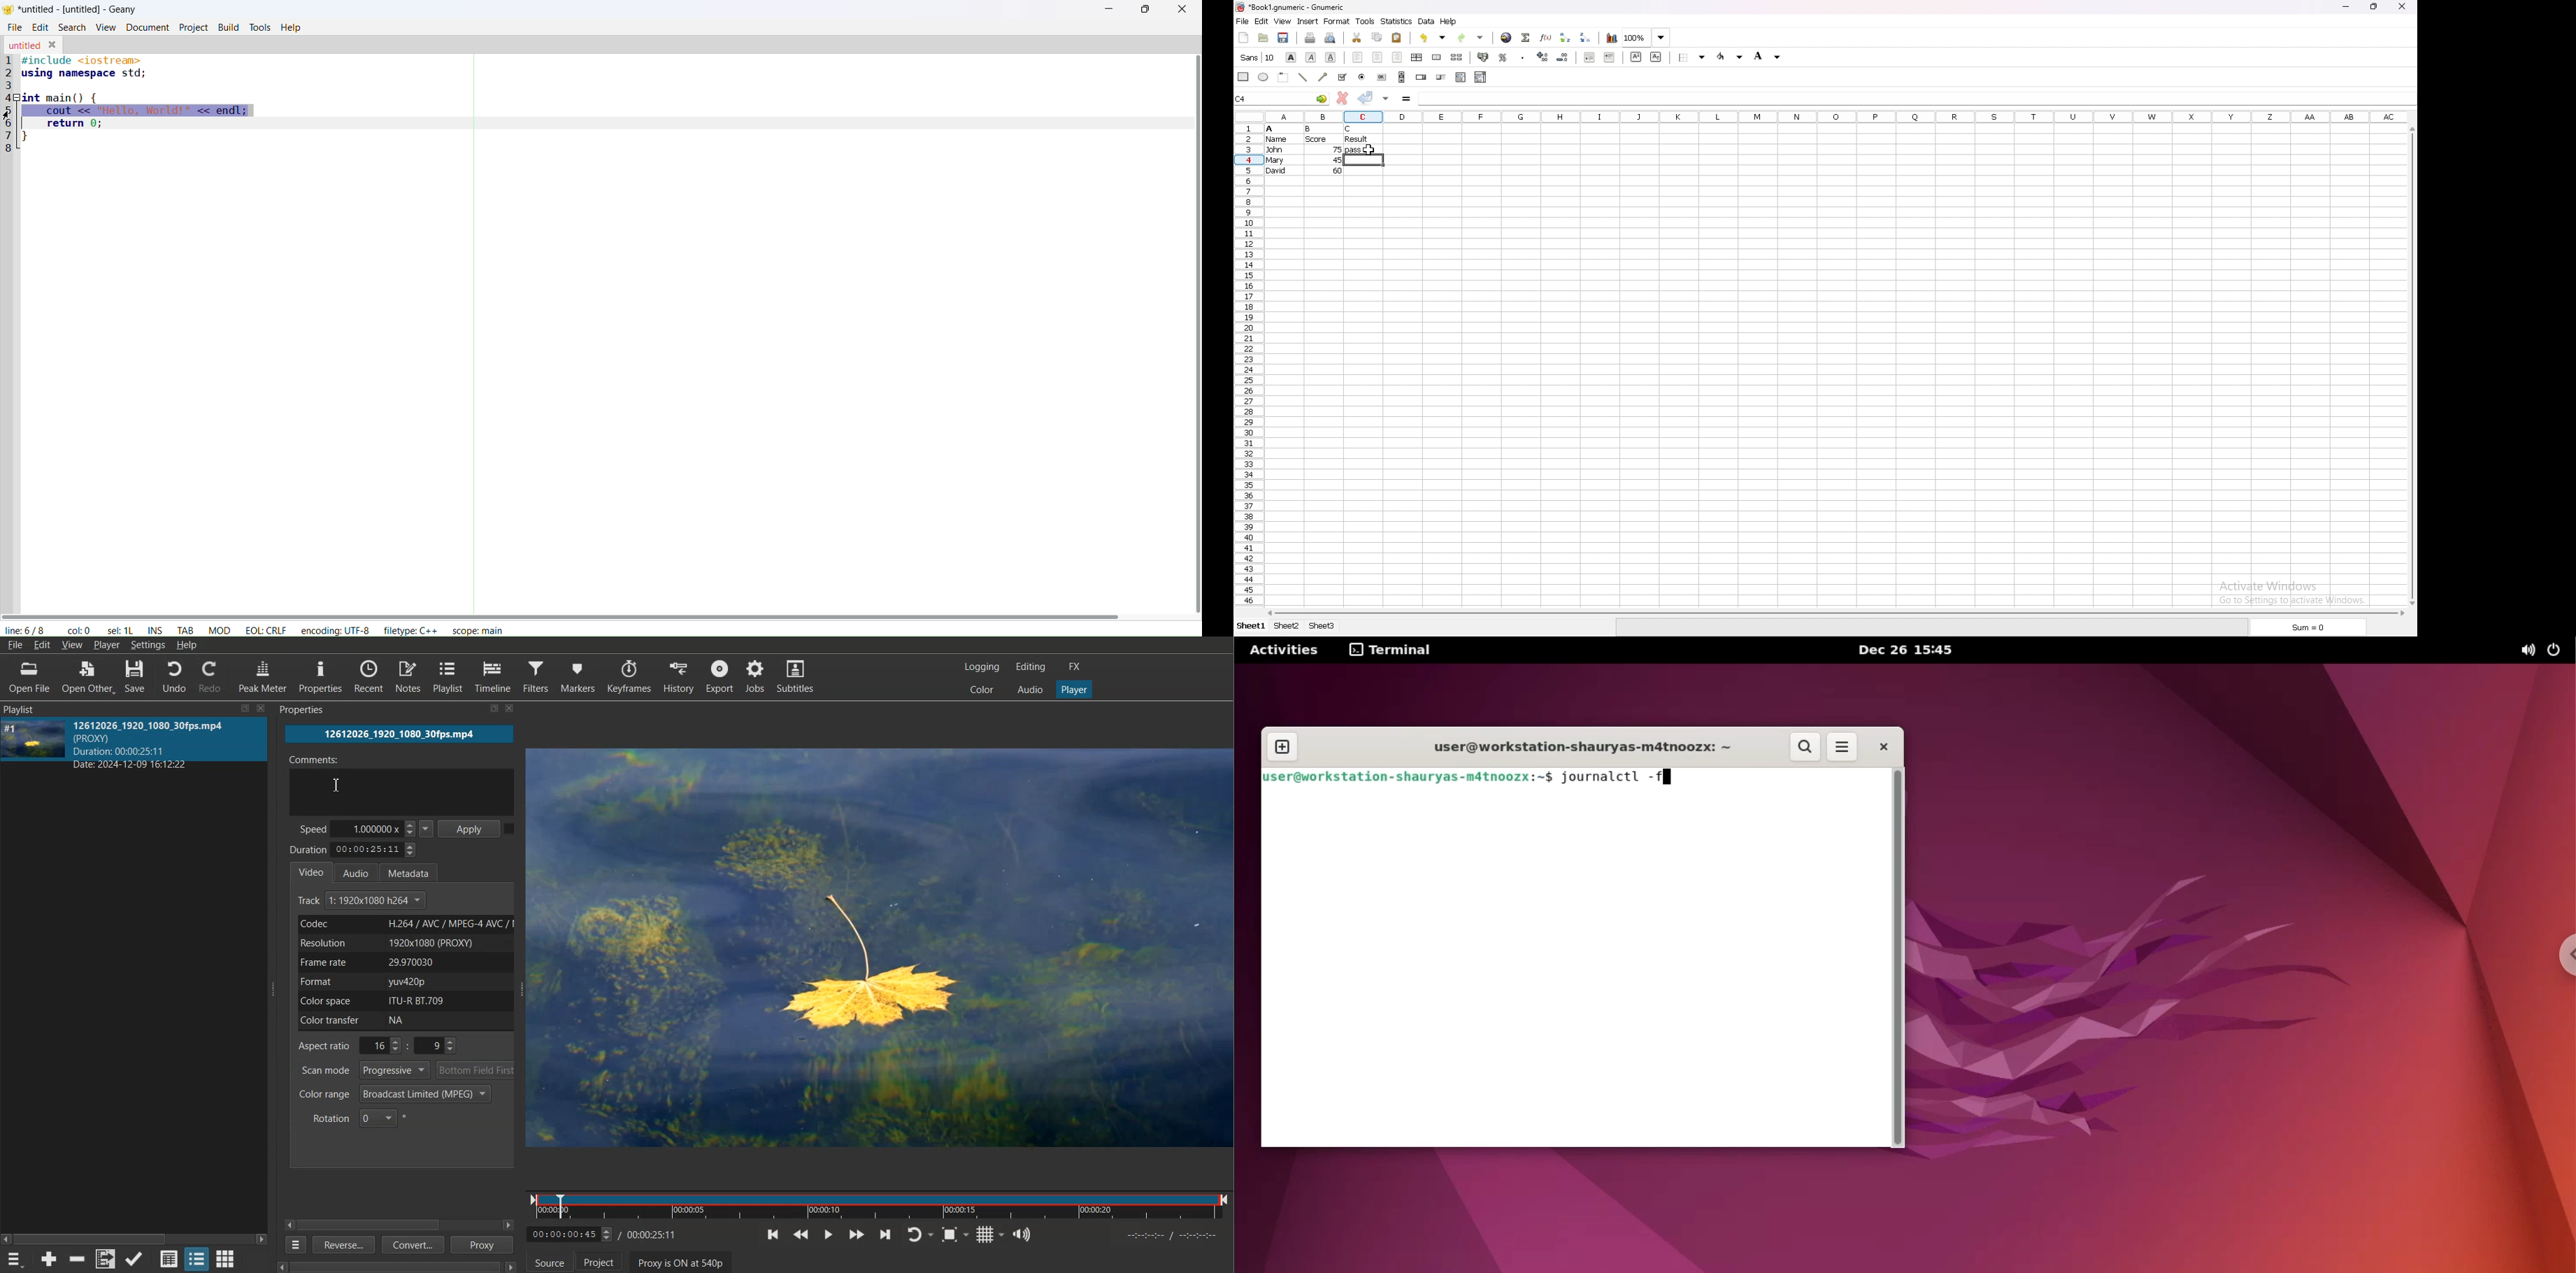 The width and height of the screenshot is (2576, 1288). Describe the element at coordinates (1291, 7) in the screenshot. I see `file name` at that location.